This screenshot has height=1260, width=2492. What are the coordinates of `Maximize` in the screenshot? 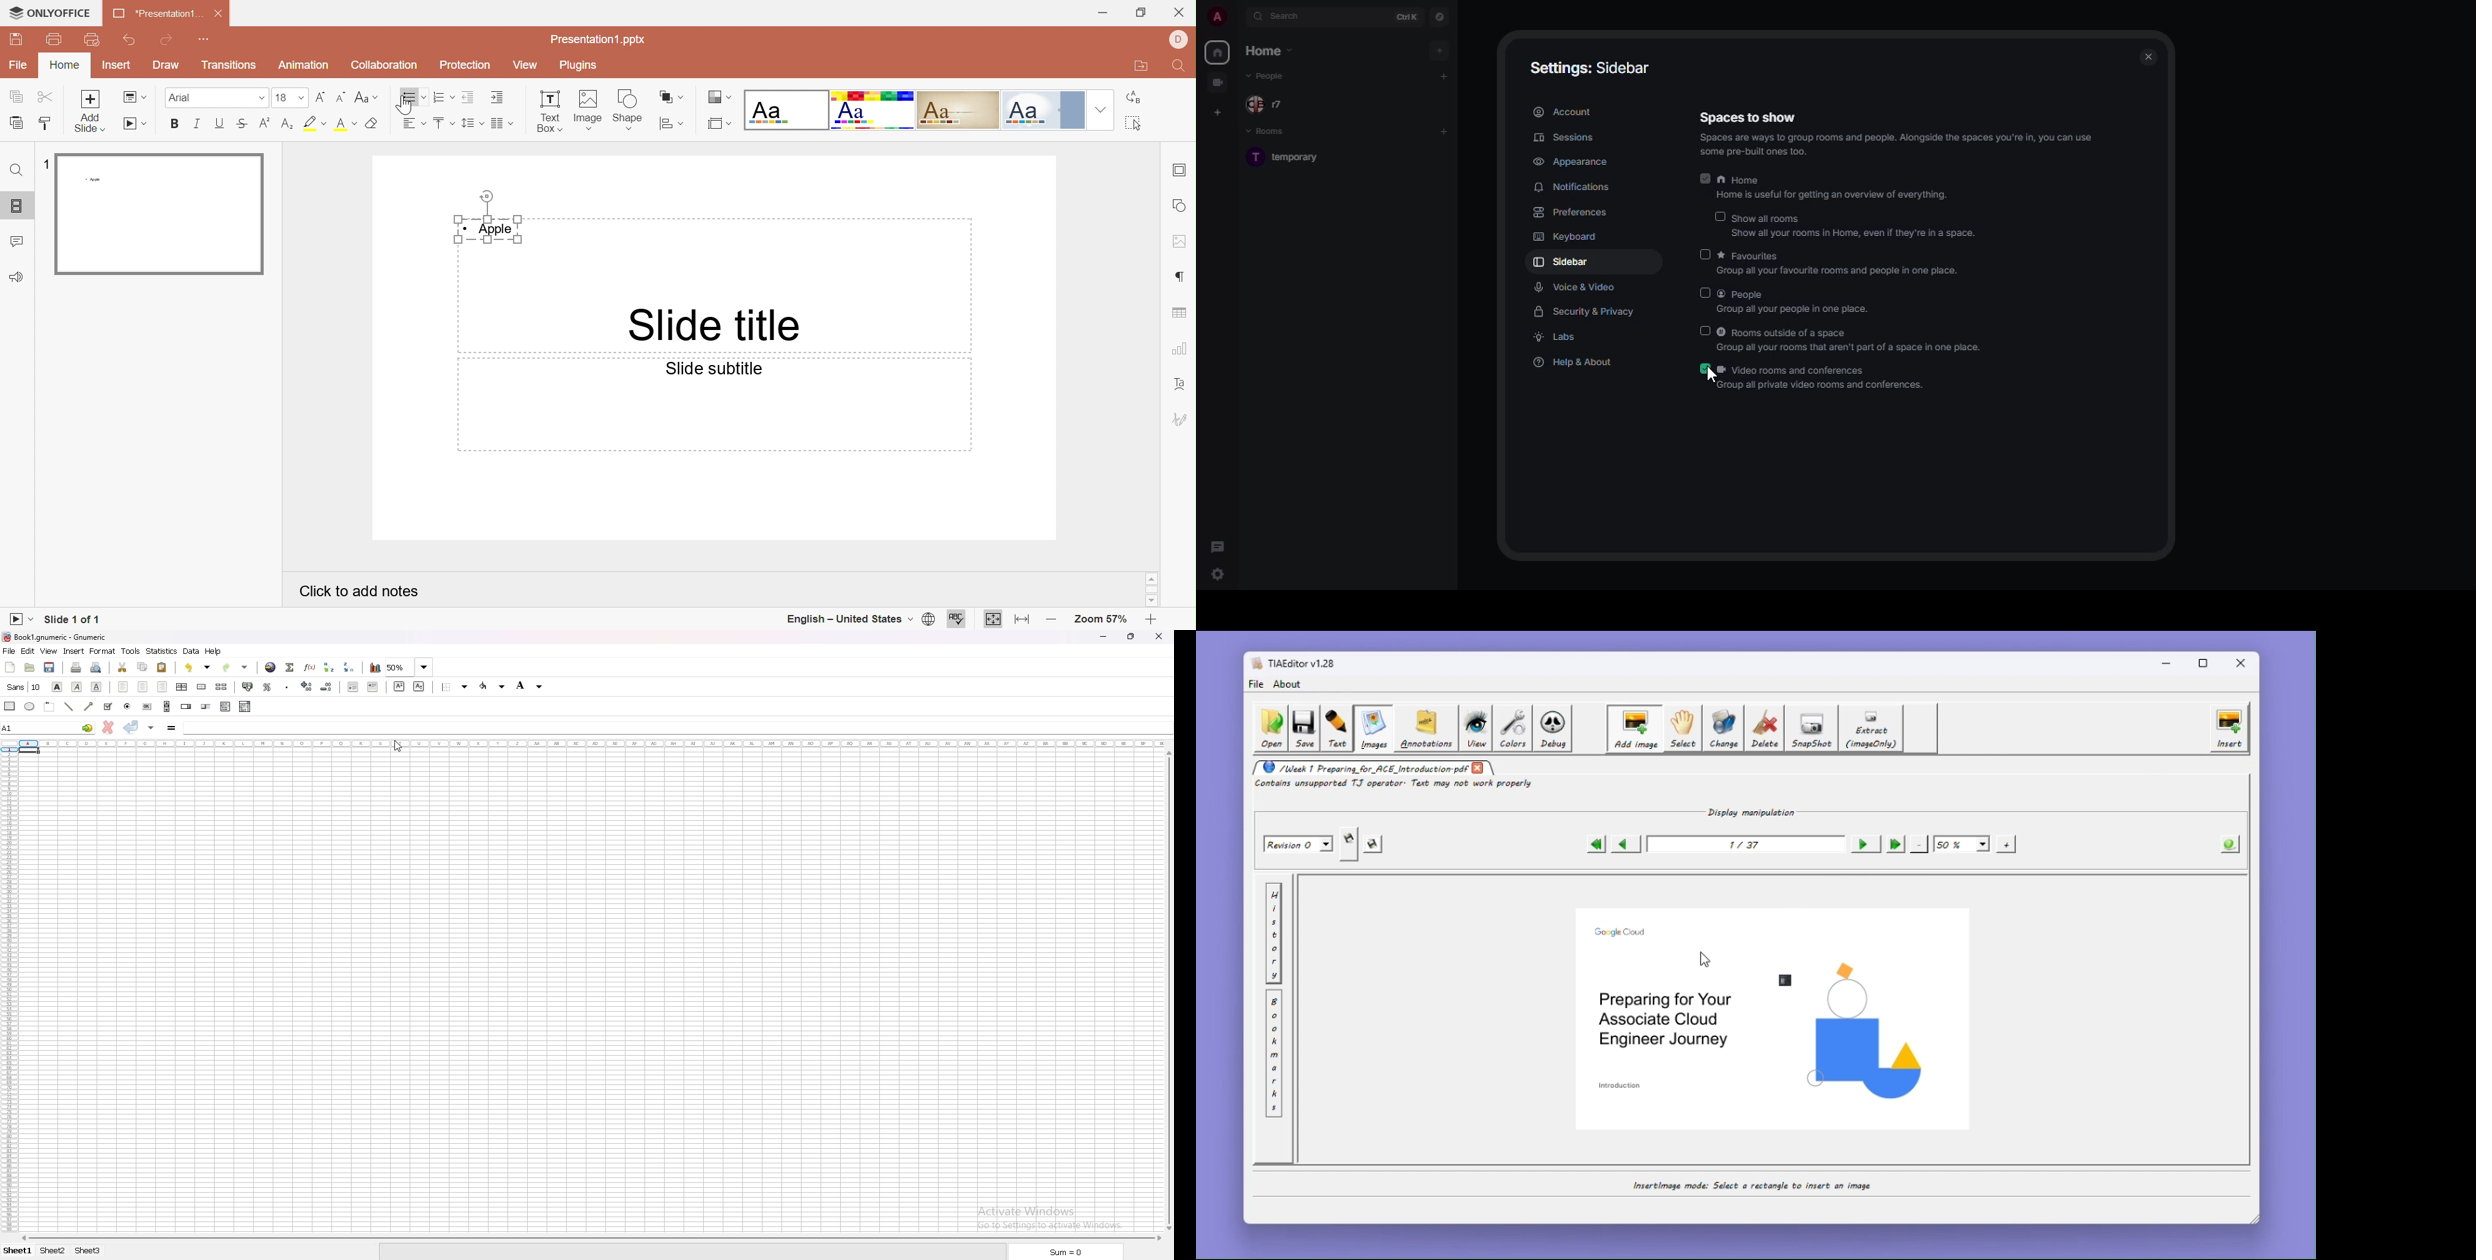 It's located at (2207, 663).